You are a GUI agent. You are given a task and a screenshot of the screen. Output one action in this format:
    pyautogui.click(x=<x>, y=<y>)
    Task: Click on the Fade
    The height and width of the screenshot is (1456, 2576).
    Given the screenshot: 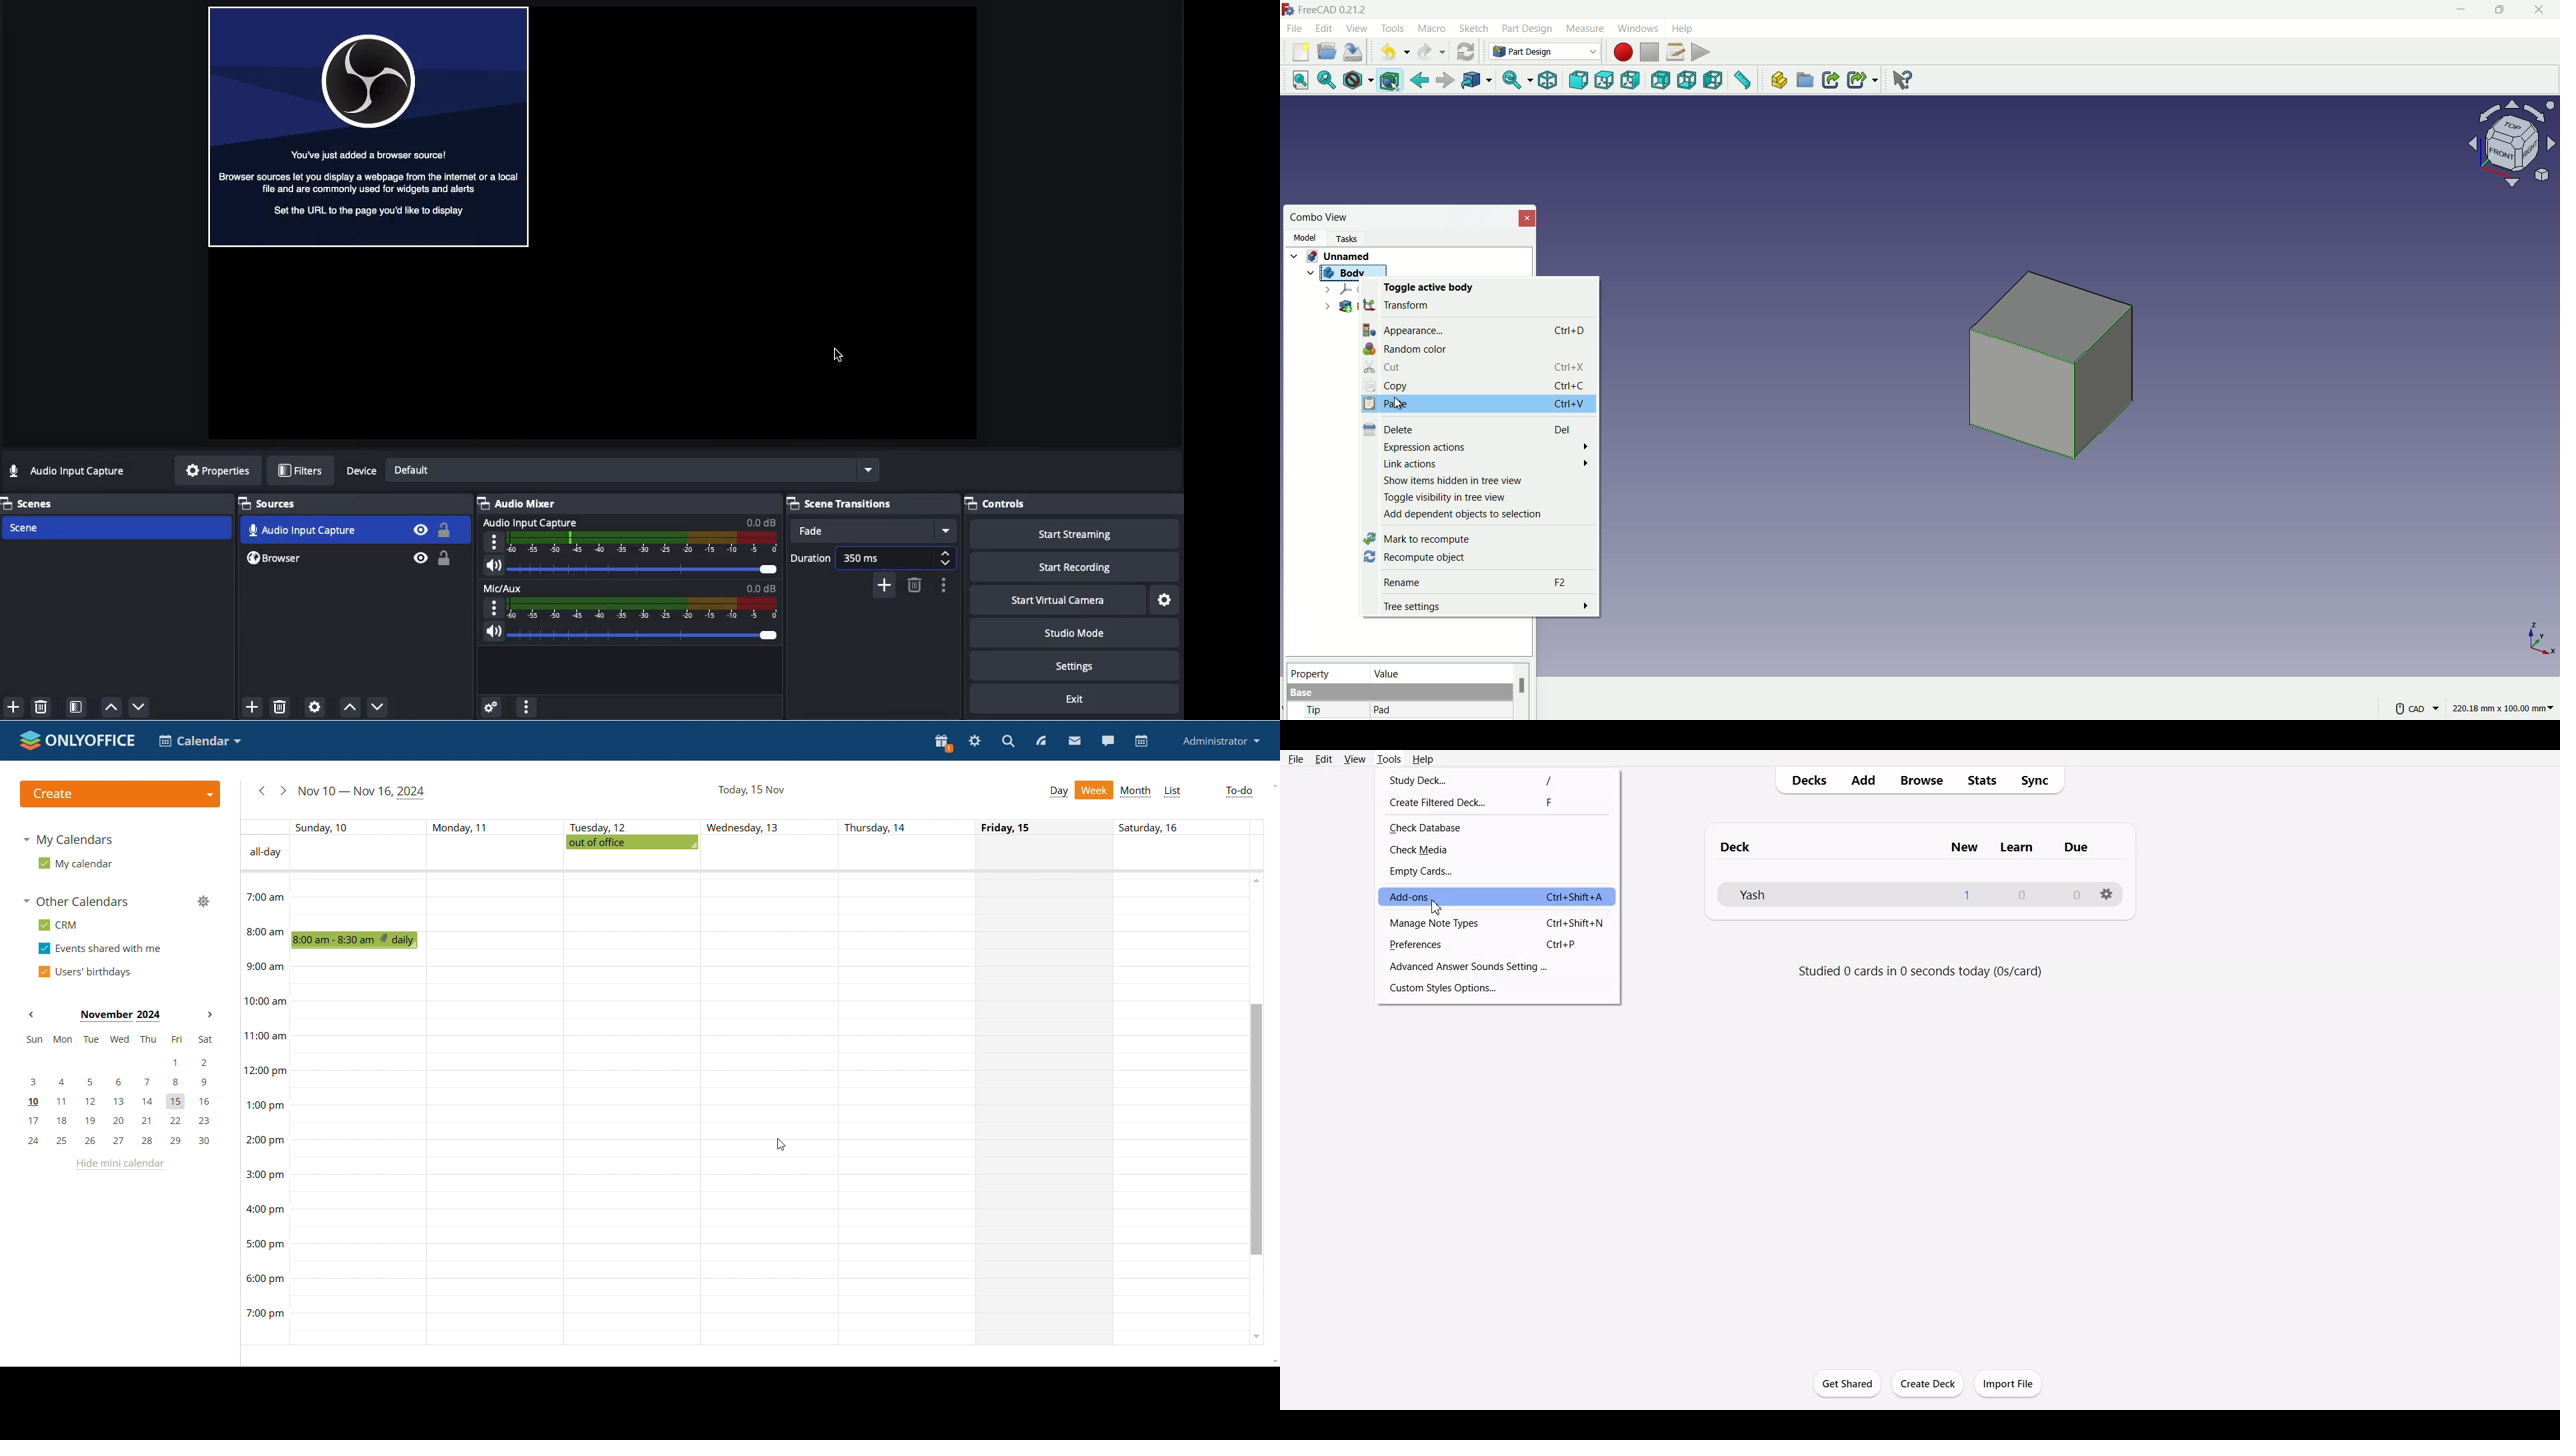 What is the action you would take?
    pyautogui.click(x=874, y=531)
    